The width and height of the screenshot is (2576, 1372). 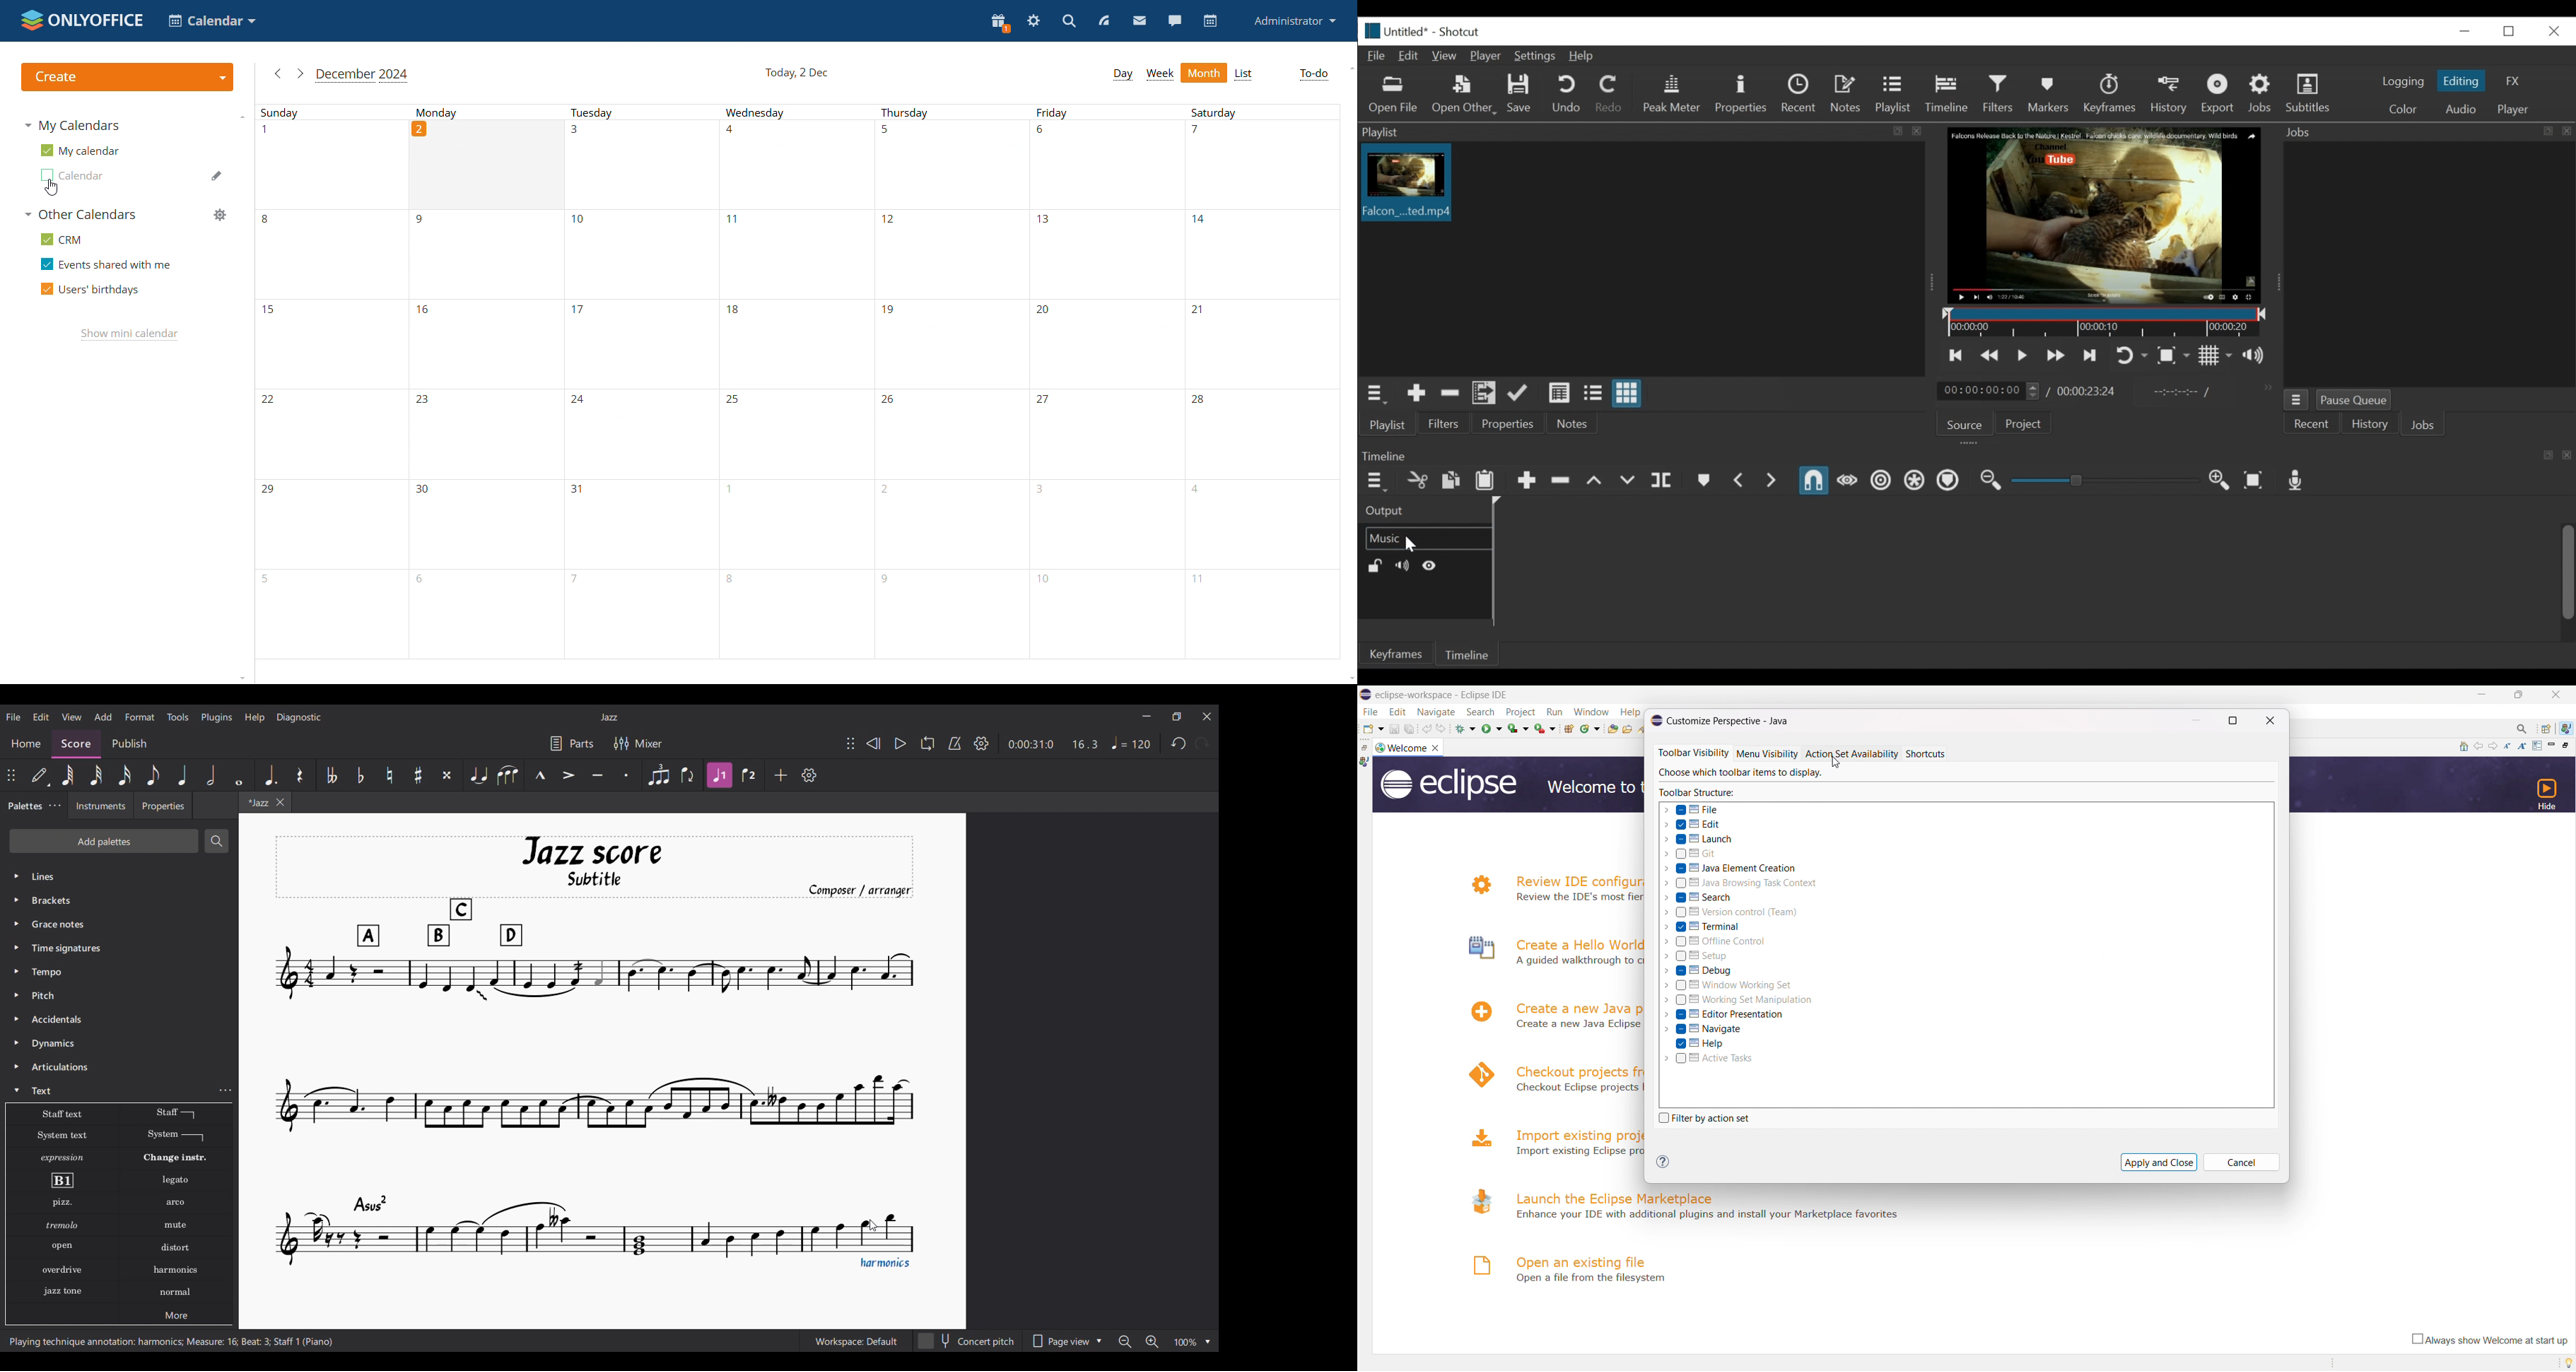 I want to click on Filters, so click(x=2000, y=95).